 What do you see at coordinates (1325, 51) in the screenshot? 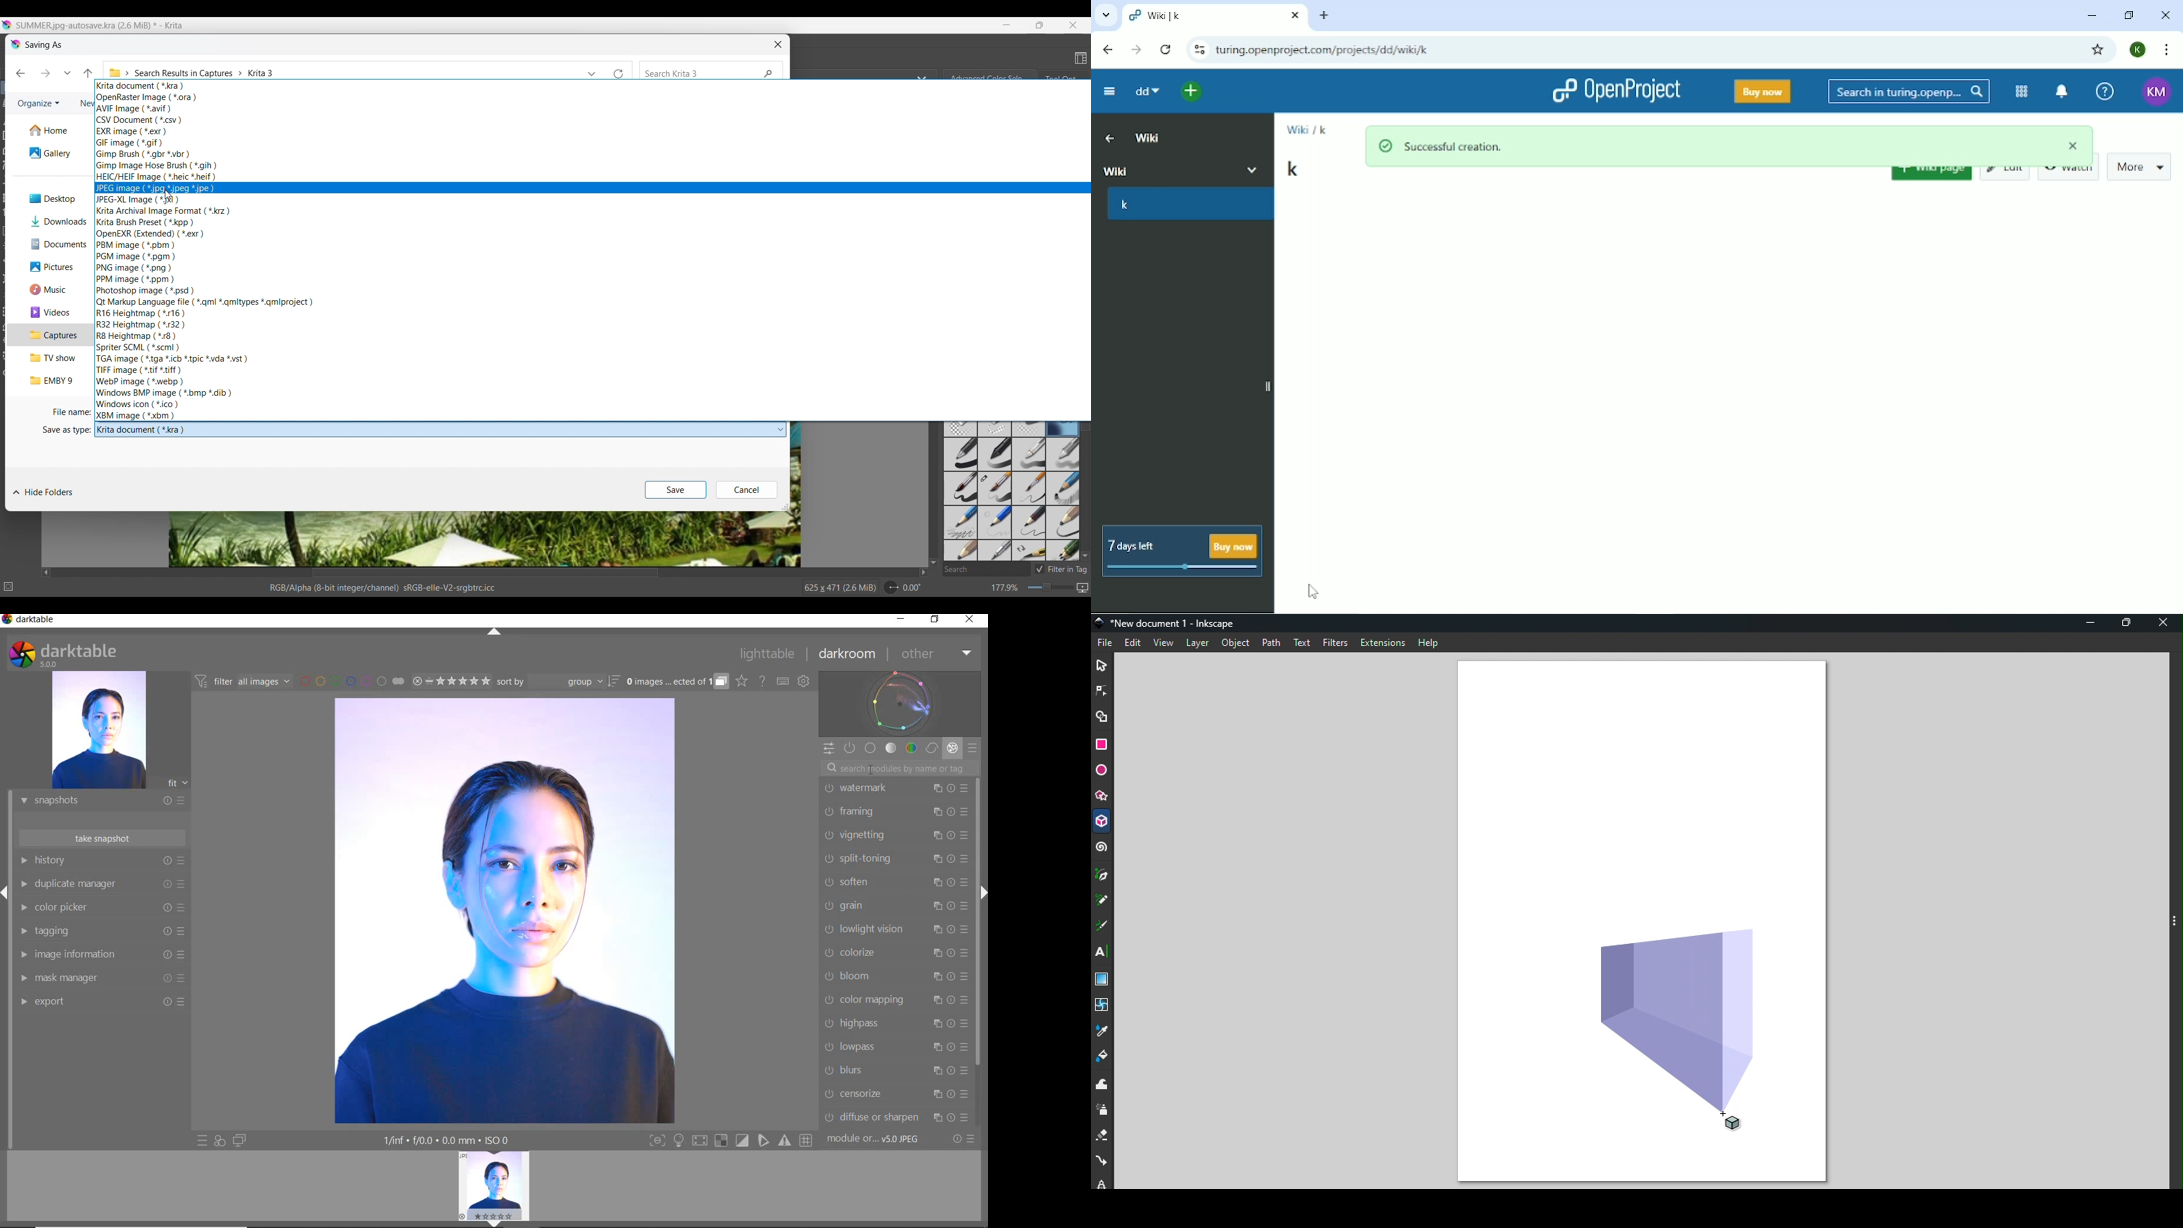
I see `Site` at bounding box center [1325, 51].